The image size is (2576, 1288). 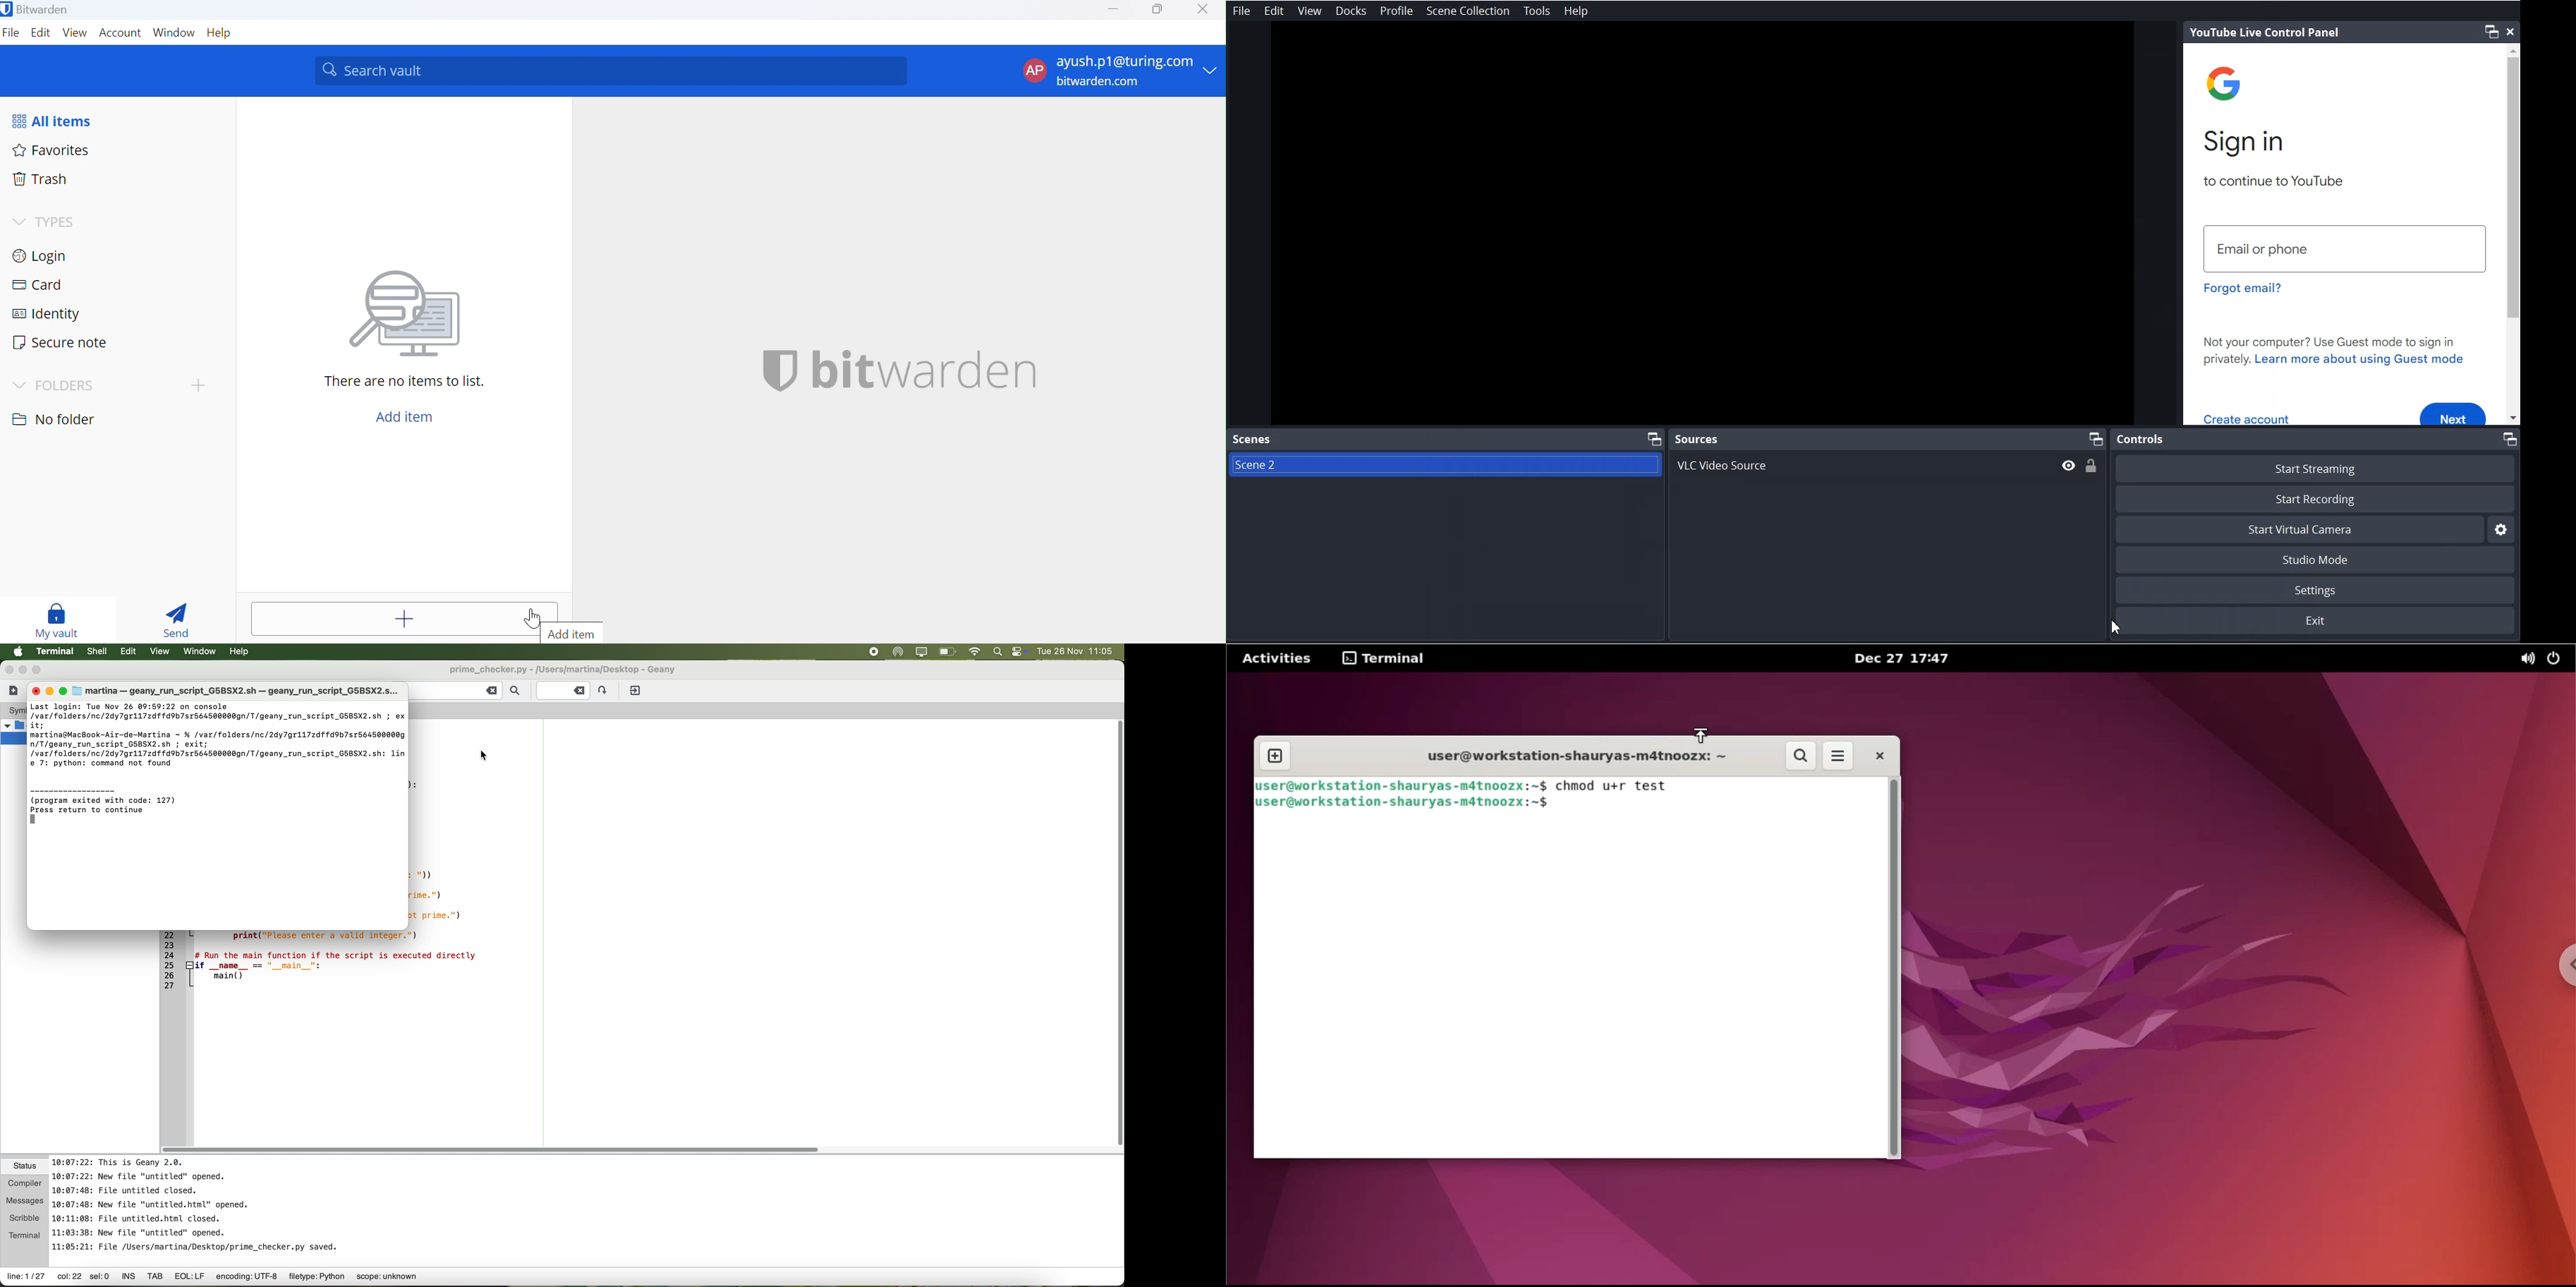 What do you see at coordinates (1274, 11) in the screenshot?
I see `Edit` at bounding box center [1274, 11].